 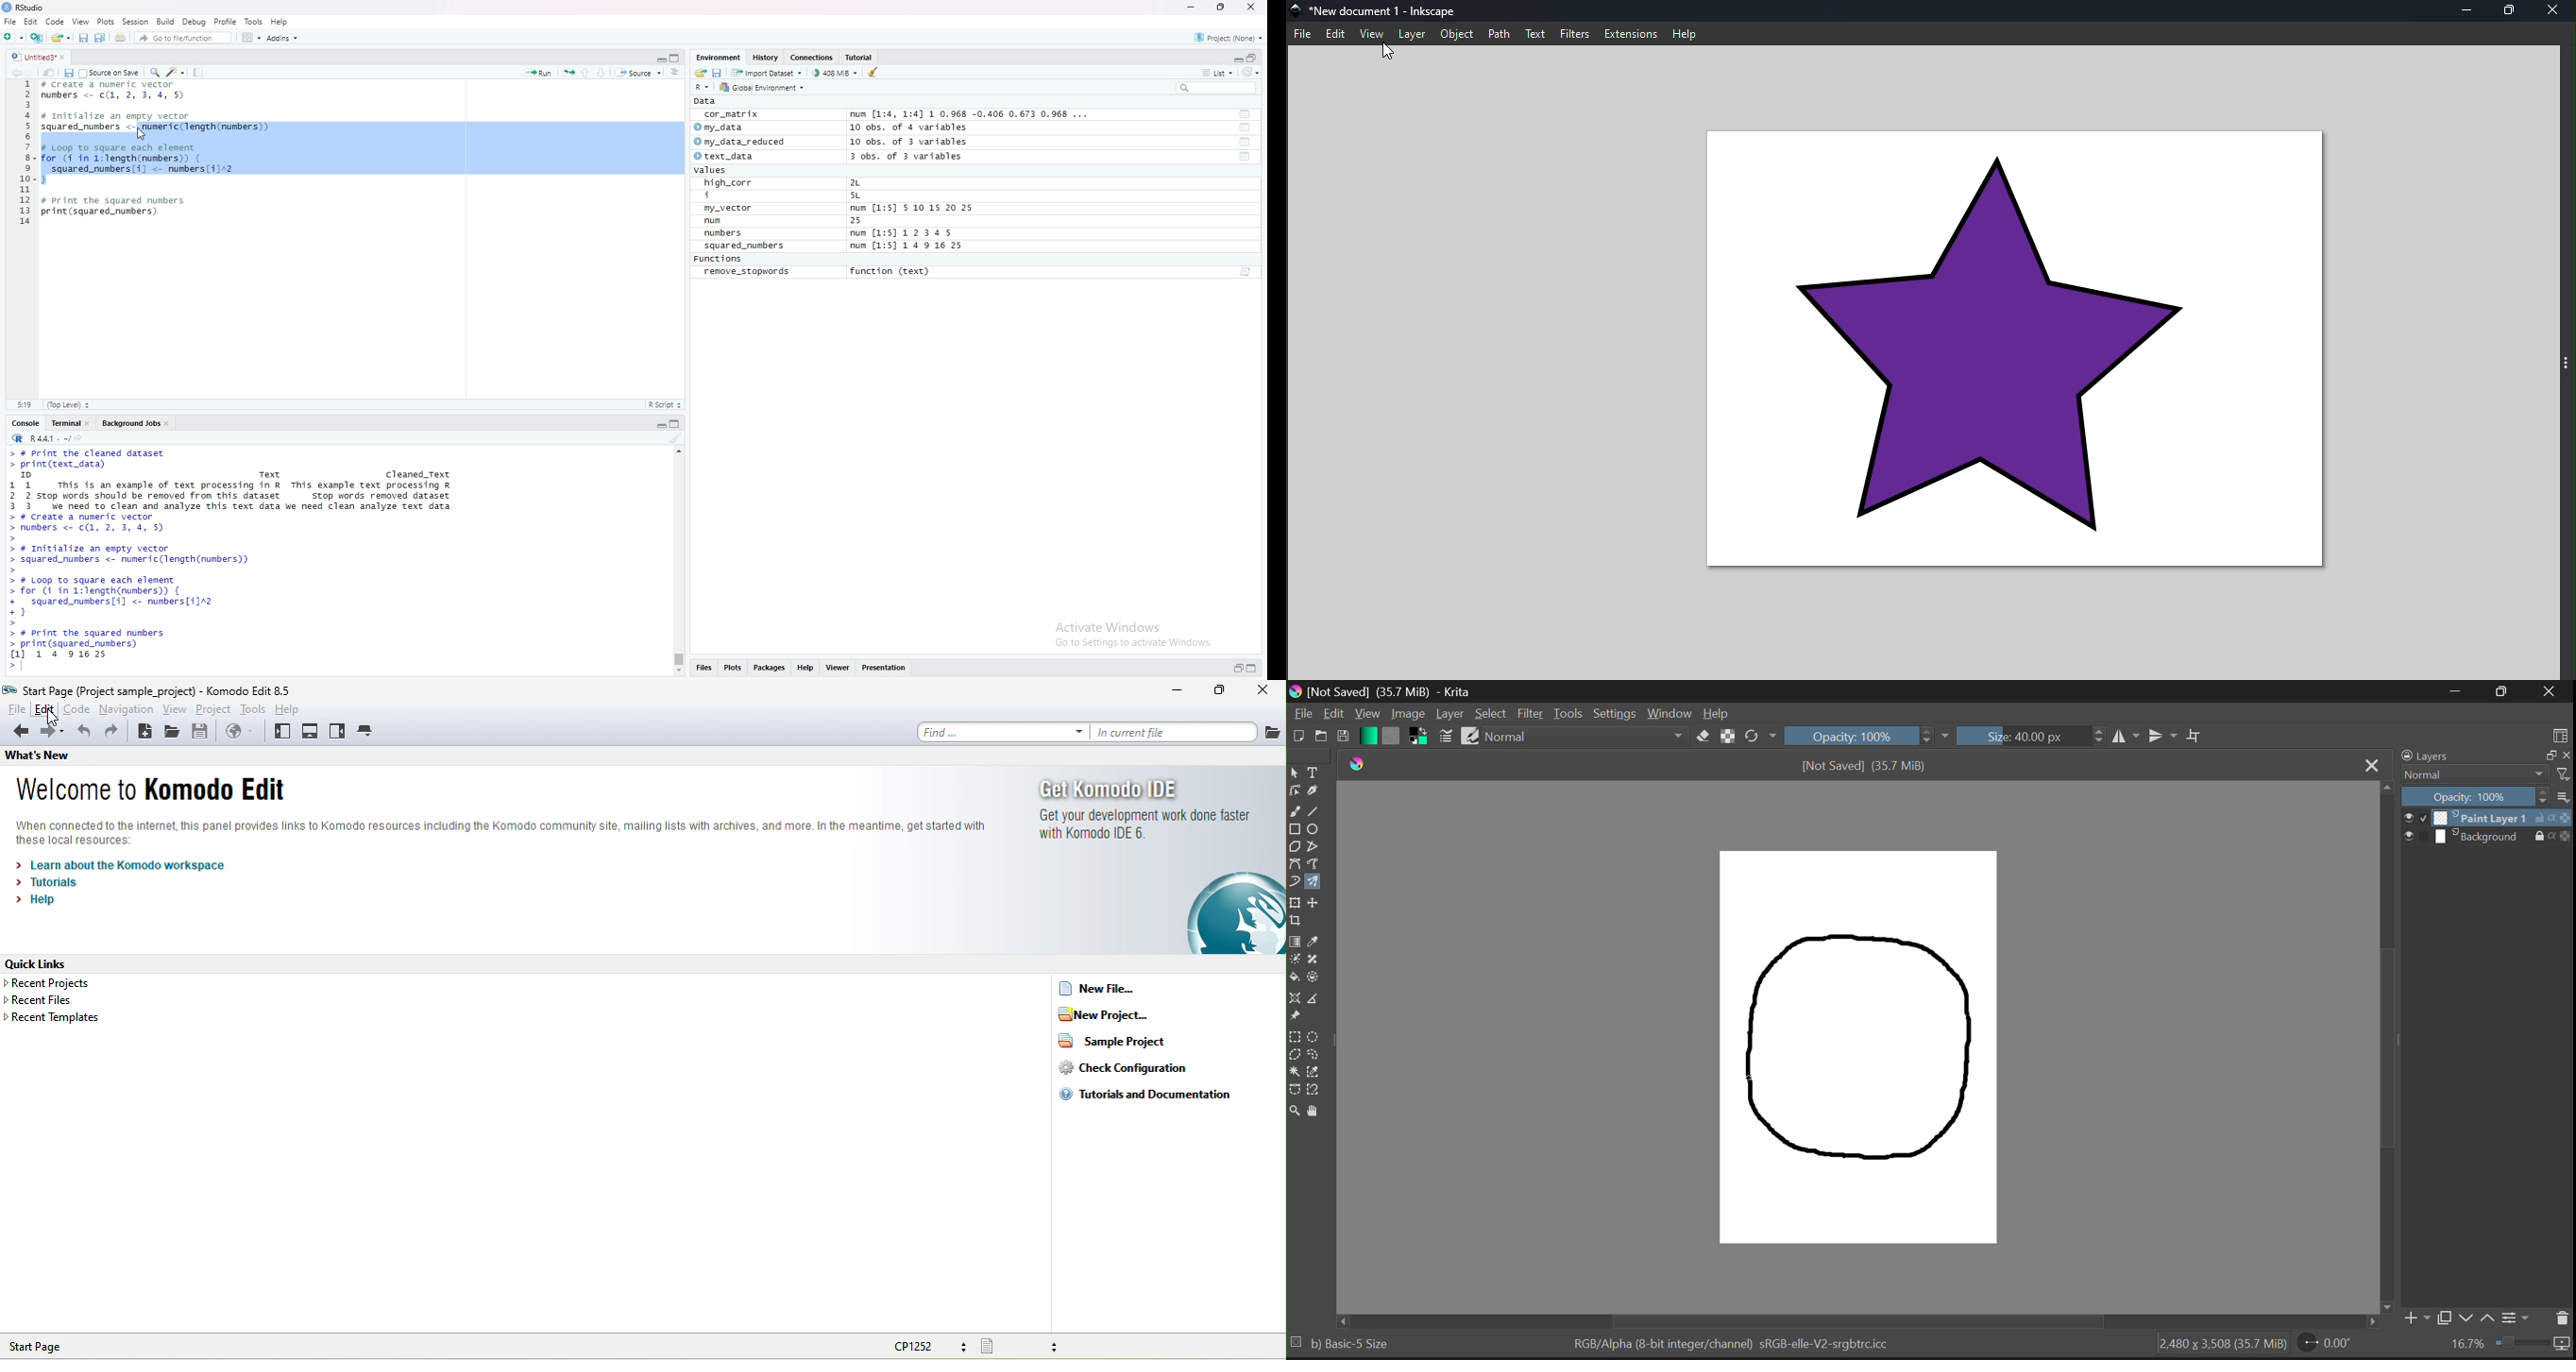 I want to click on Select, so click(x=1491, y=714).